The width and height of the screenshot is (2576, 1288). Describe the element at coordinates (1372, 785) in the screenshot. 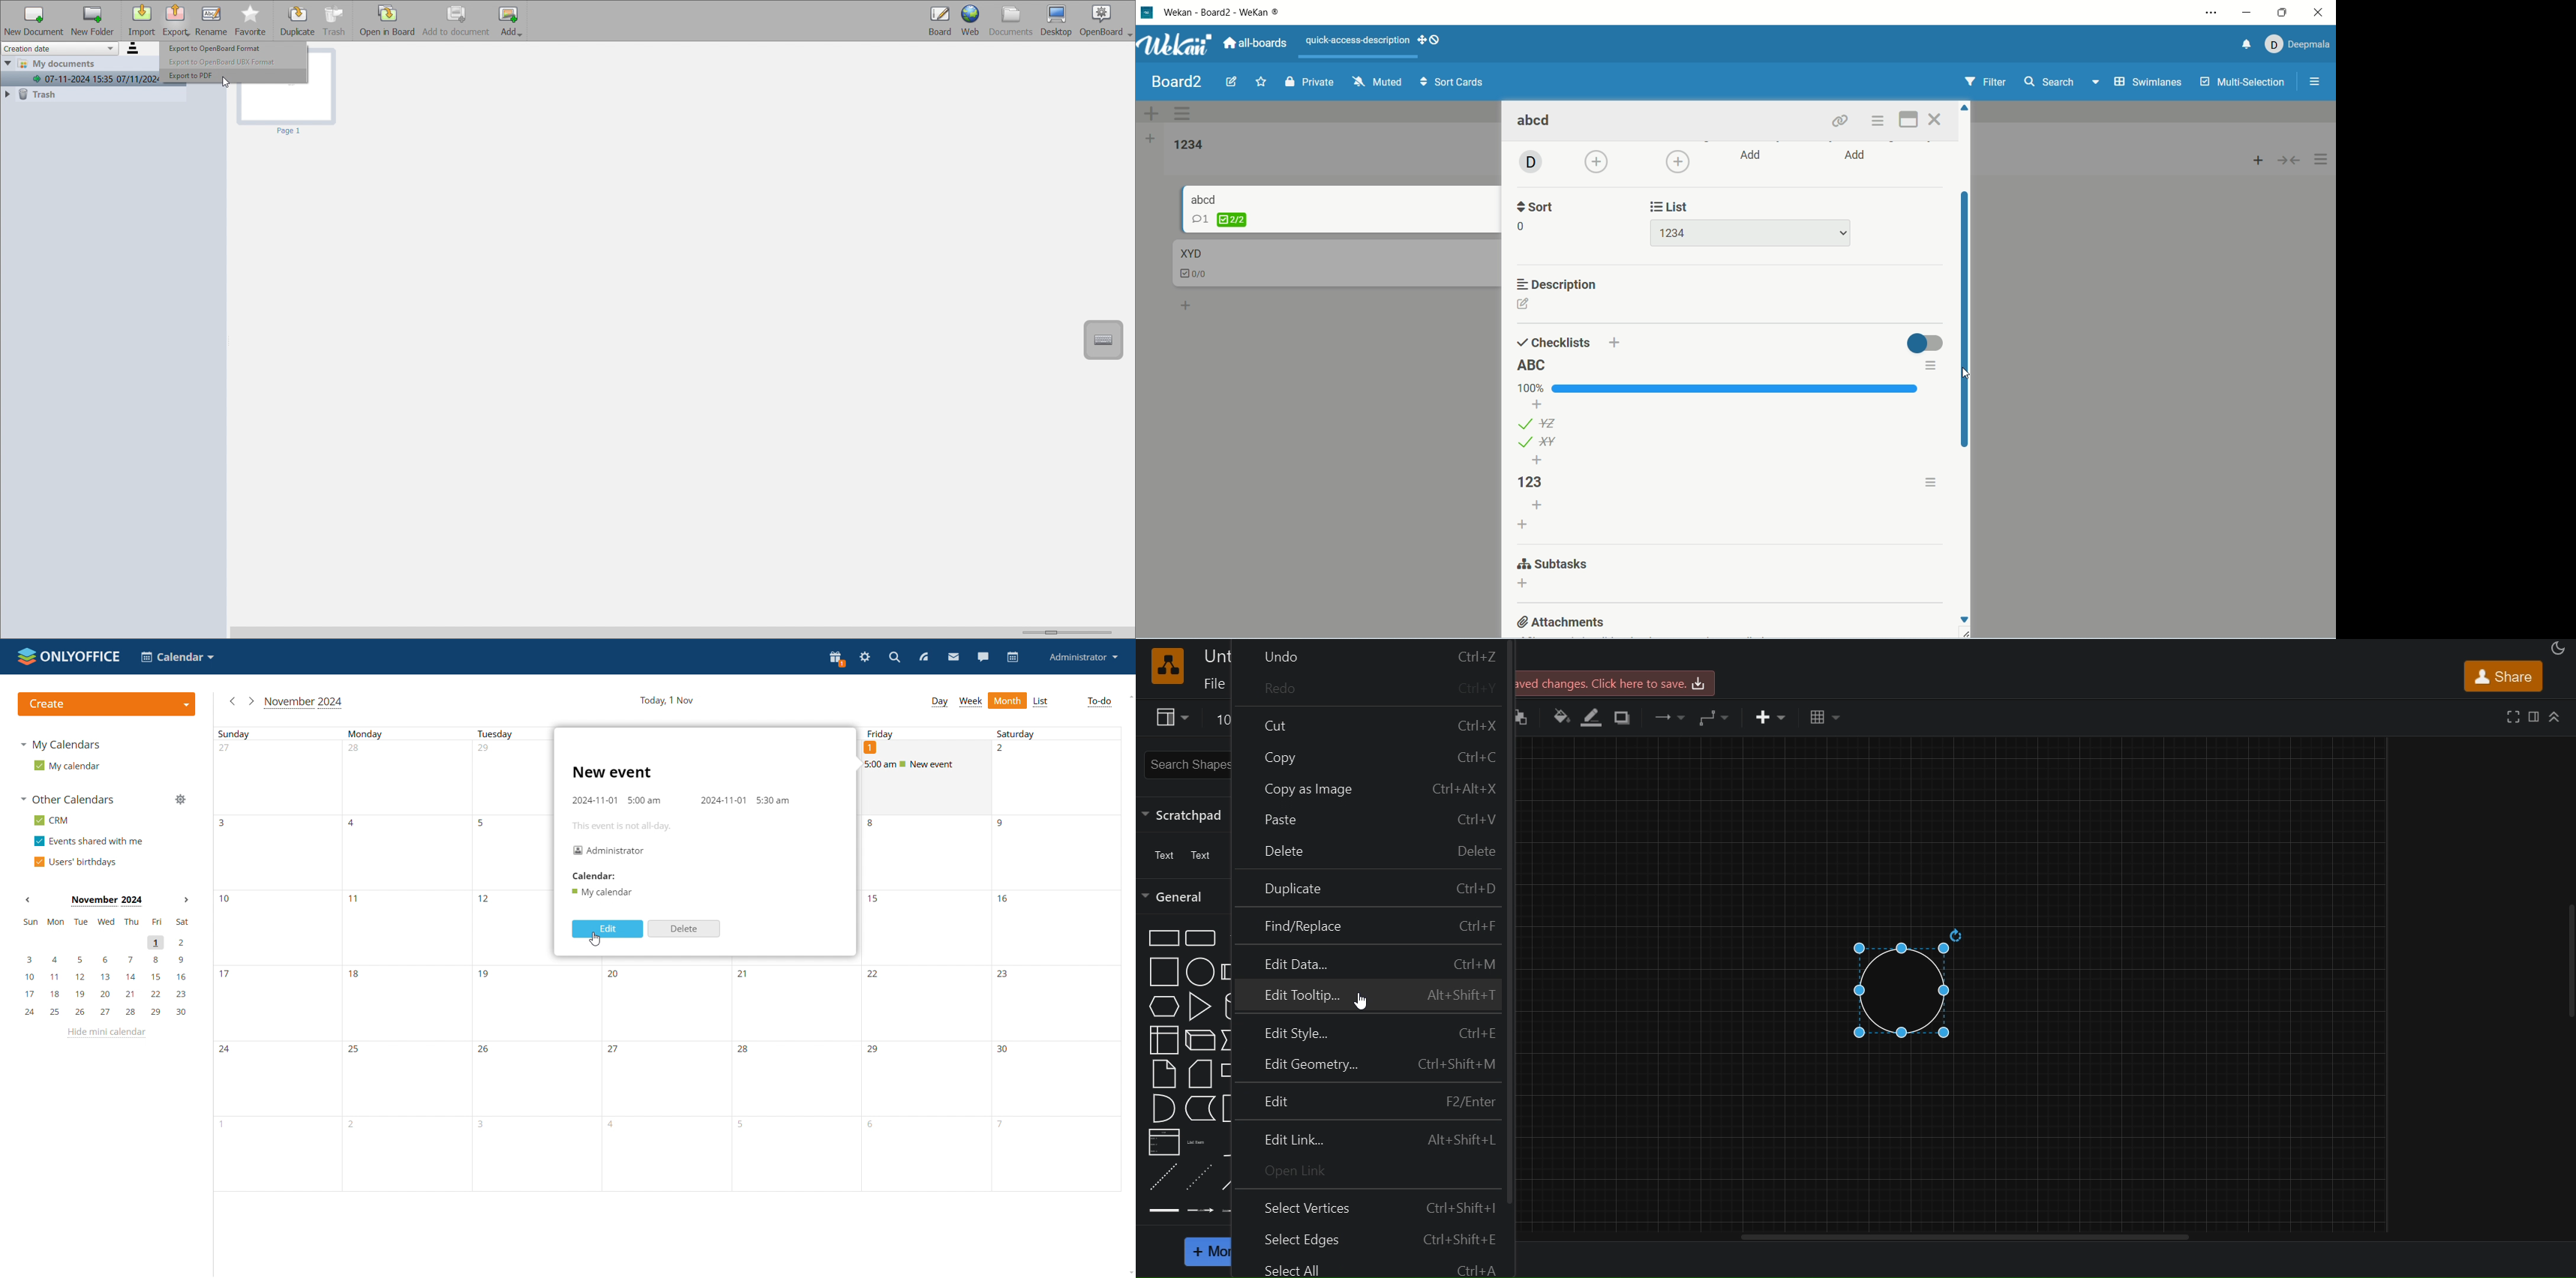

I see `copy as image` at that location.